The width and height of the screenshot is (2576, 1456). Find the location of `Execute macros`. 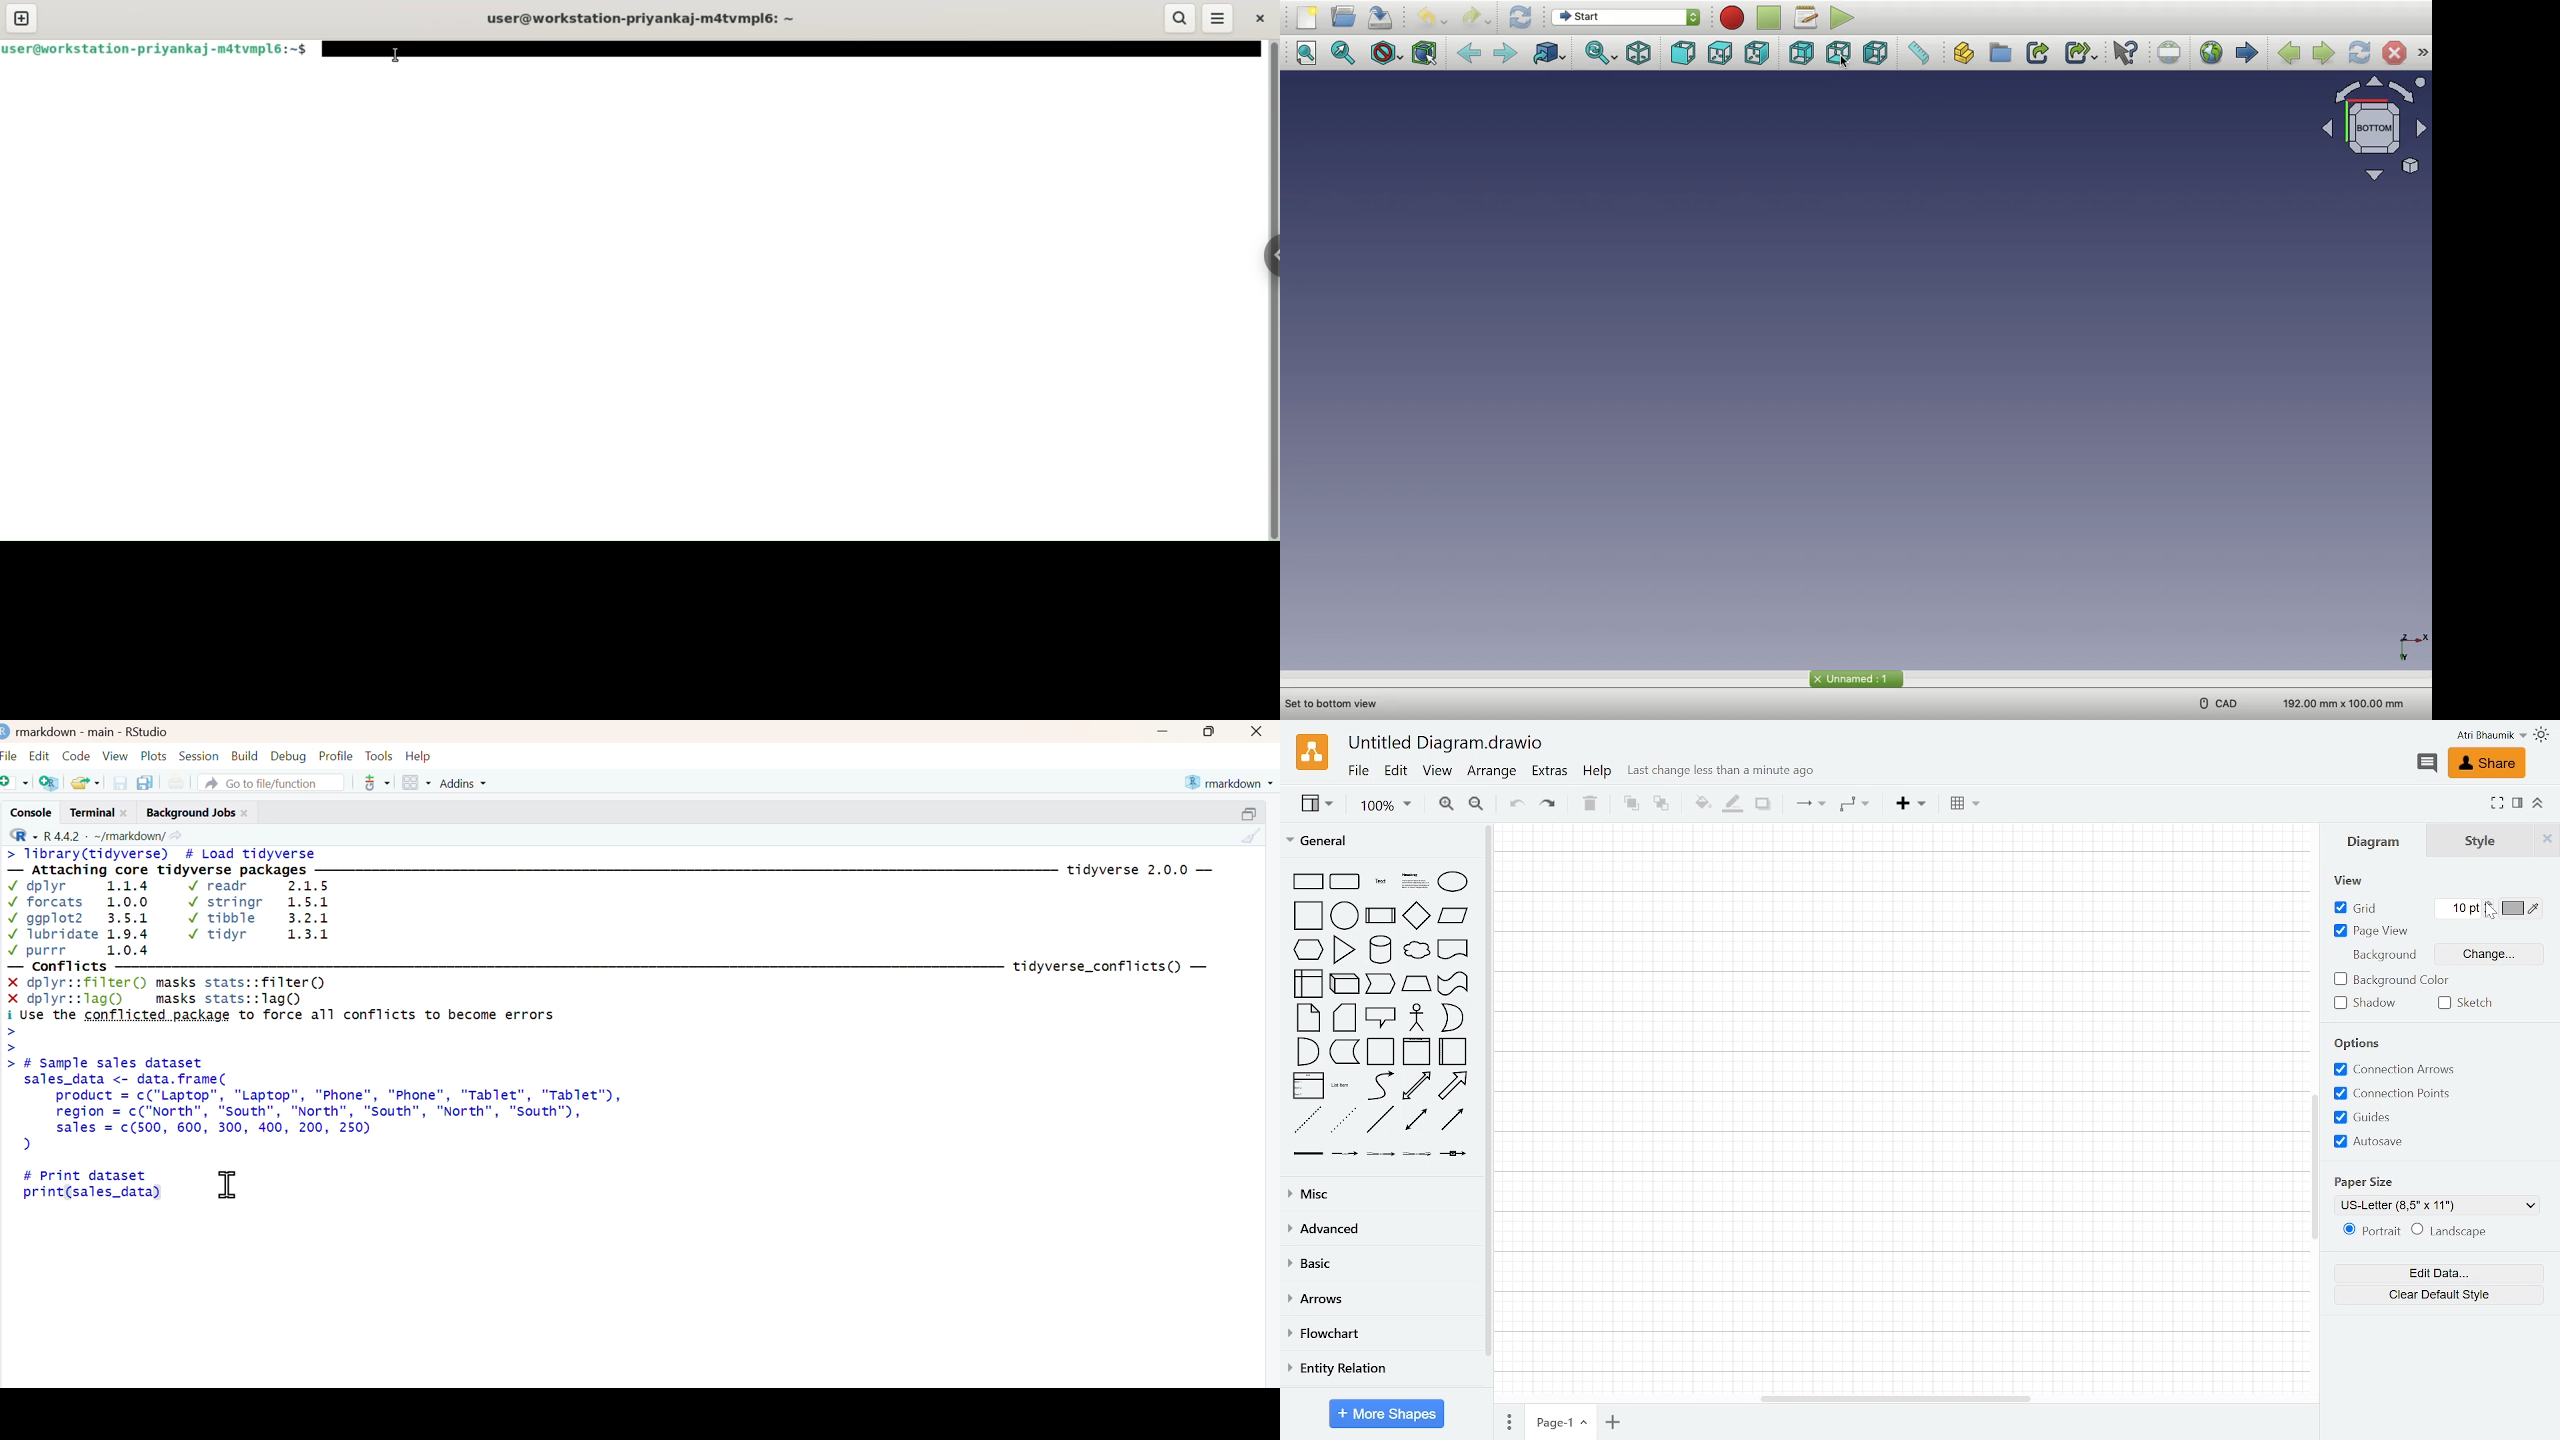

Execute macros is located at coordinates (1846, 19).